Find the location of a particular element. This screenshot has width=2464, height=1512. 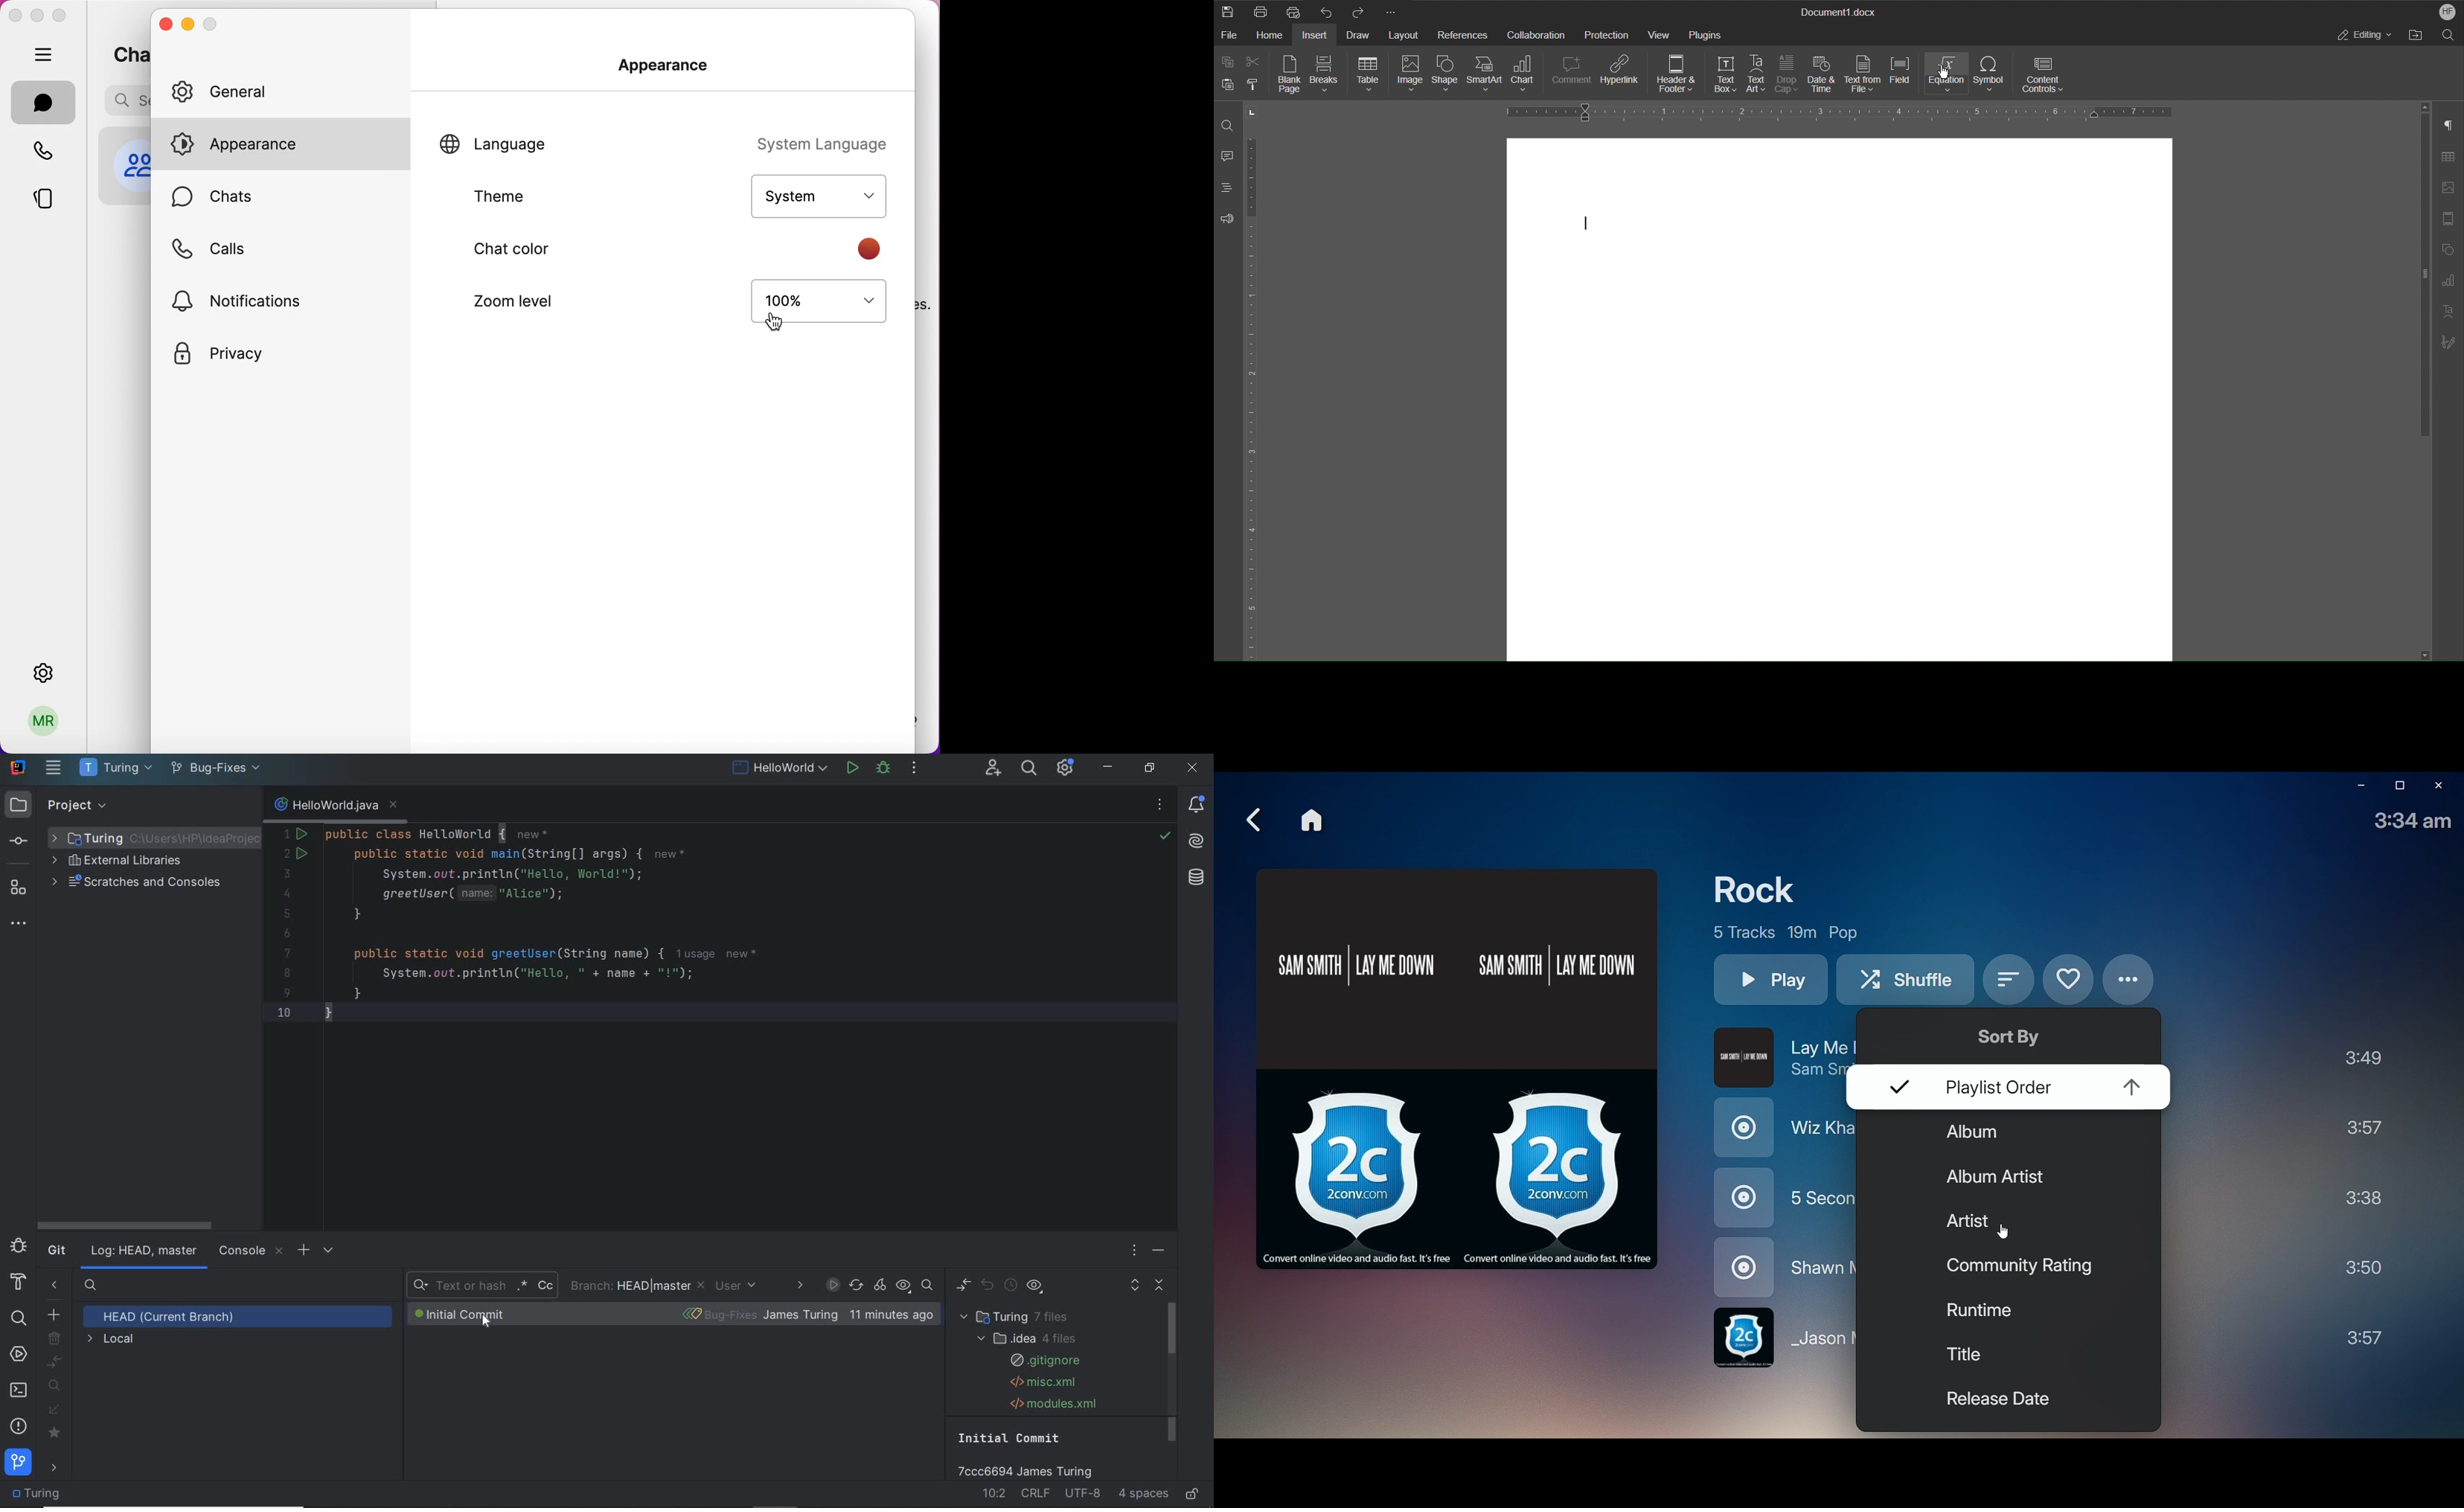

color is located at coordinates (869, 248).